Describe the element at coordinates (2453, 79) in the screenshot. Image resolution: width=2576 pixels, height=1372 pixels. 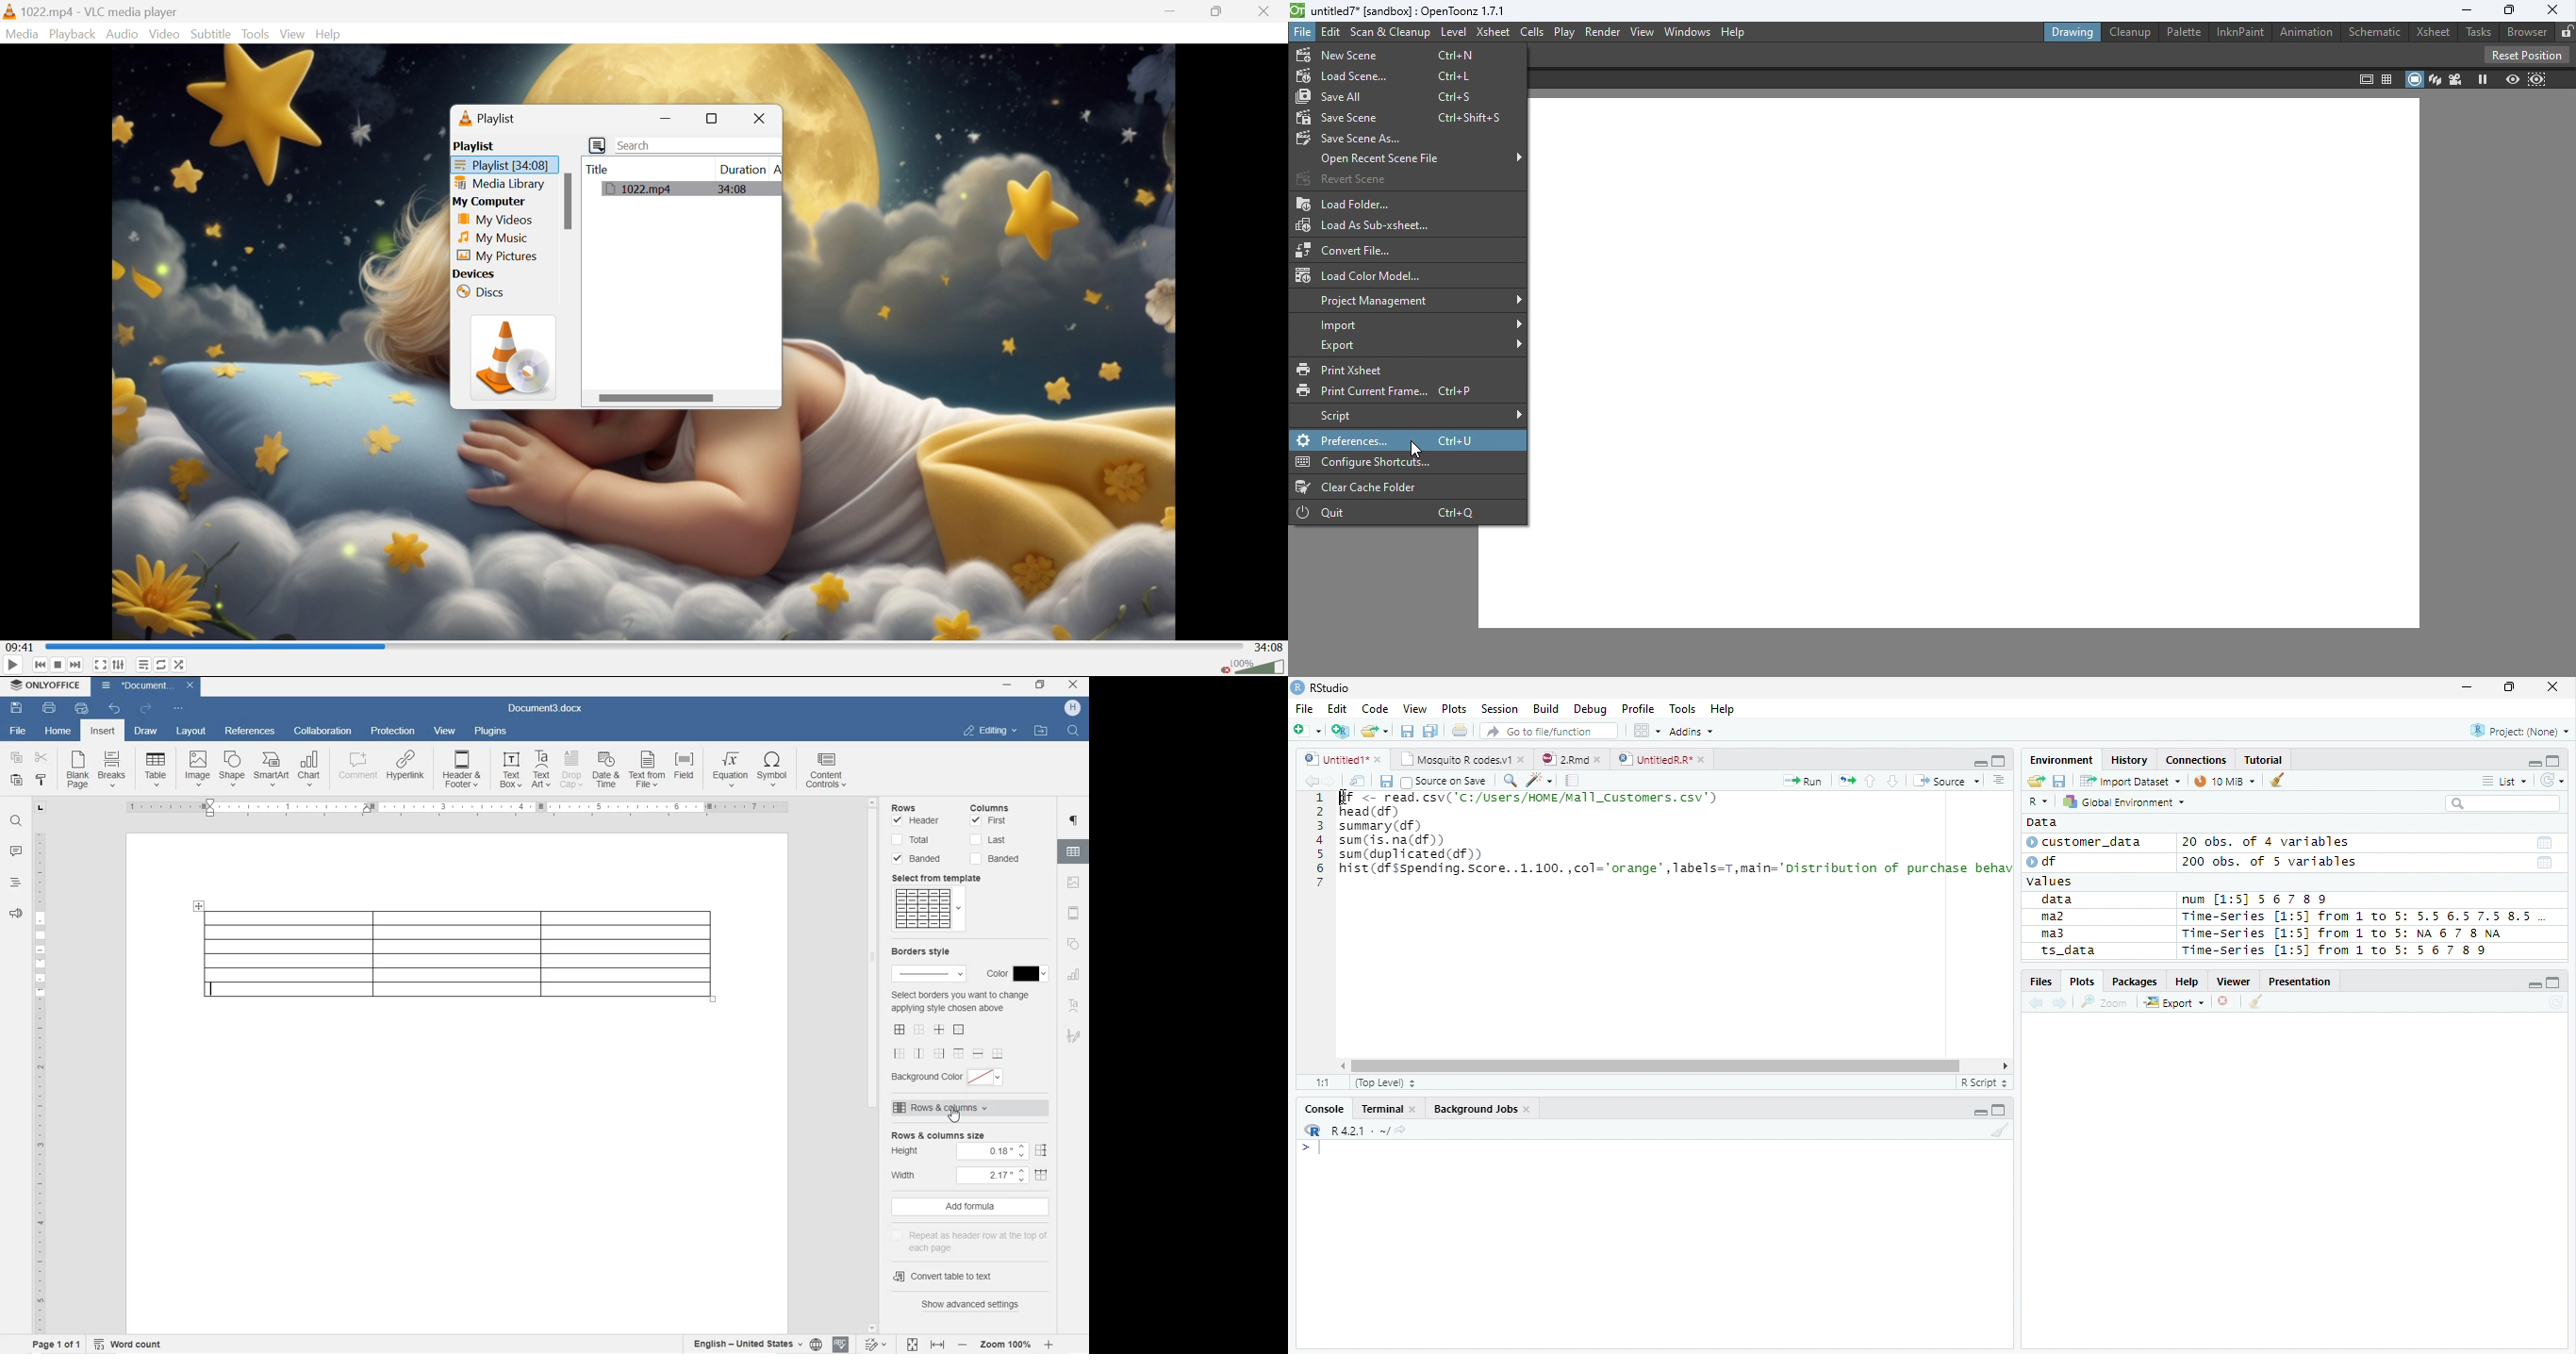
I see `Camera view` at that location.